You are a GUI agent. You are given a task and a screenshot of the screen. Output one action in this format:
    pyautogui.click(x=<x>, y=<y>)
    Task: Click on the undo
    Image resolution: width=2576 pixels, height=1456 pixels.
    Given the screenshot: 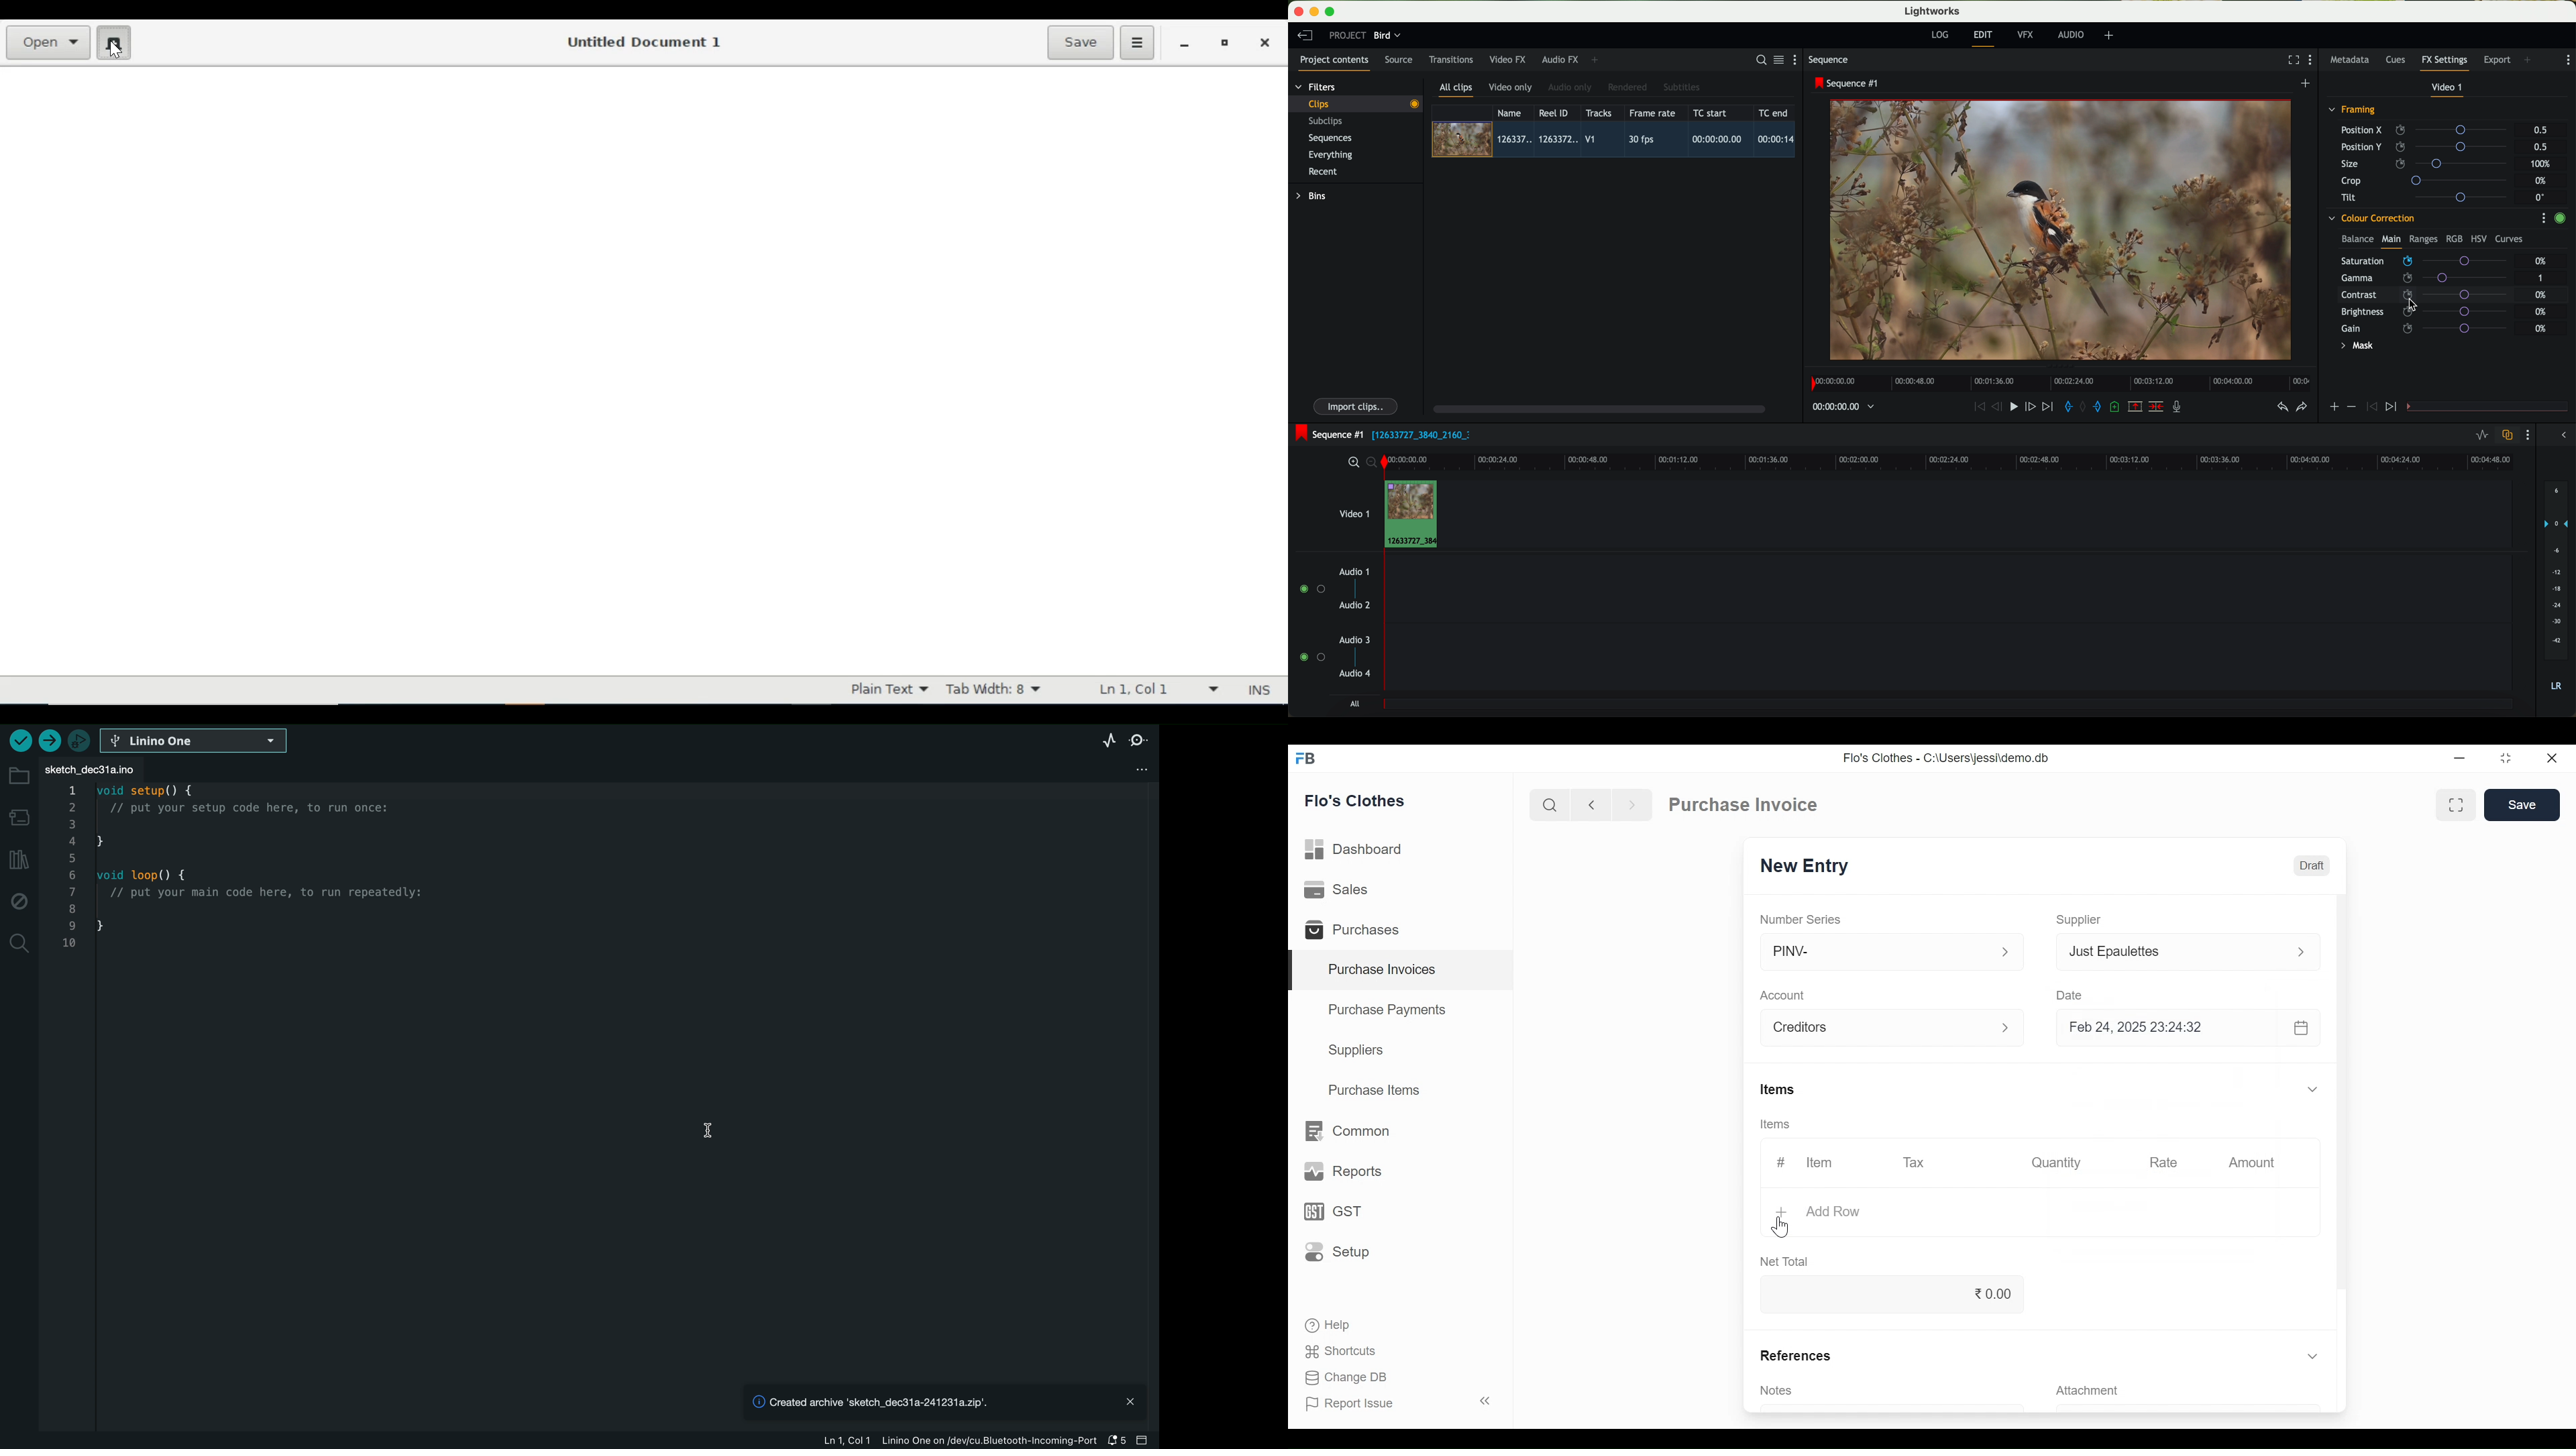 What is the action you would take?
    pyautogui.click(x=2282, y=408)
    